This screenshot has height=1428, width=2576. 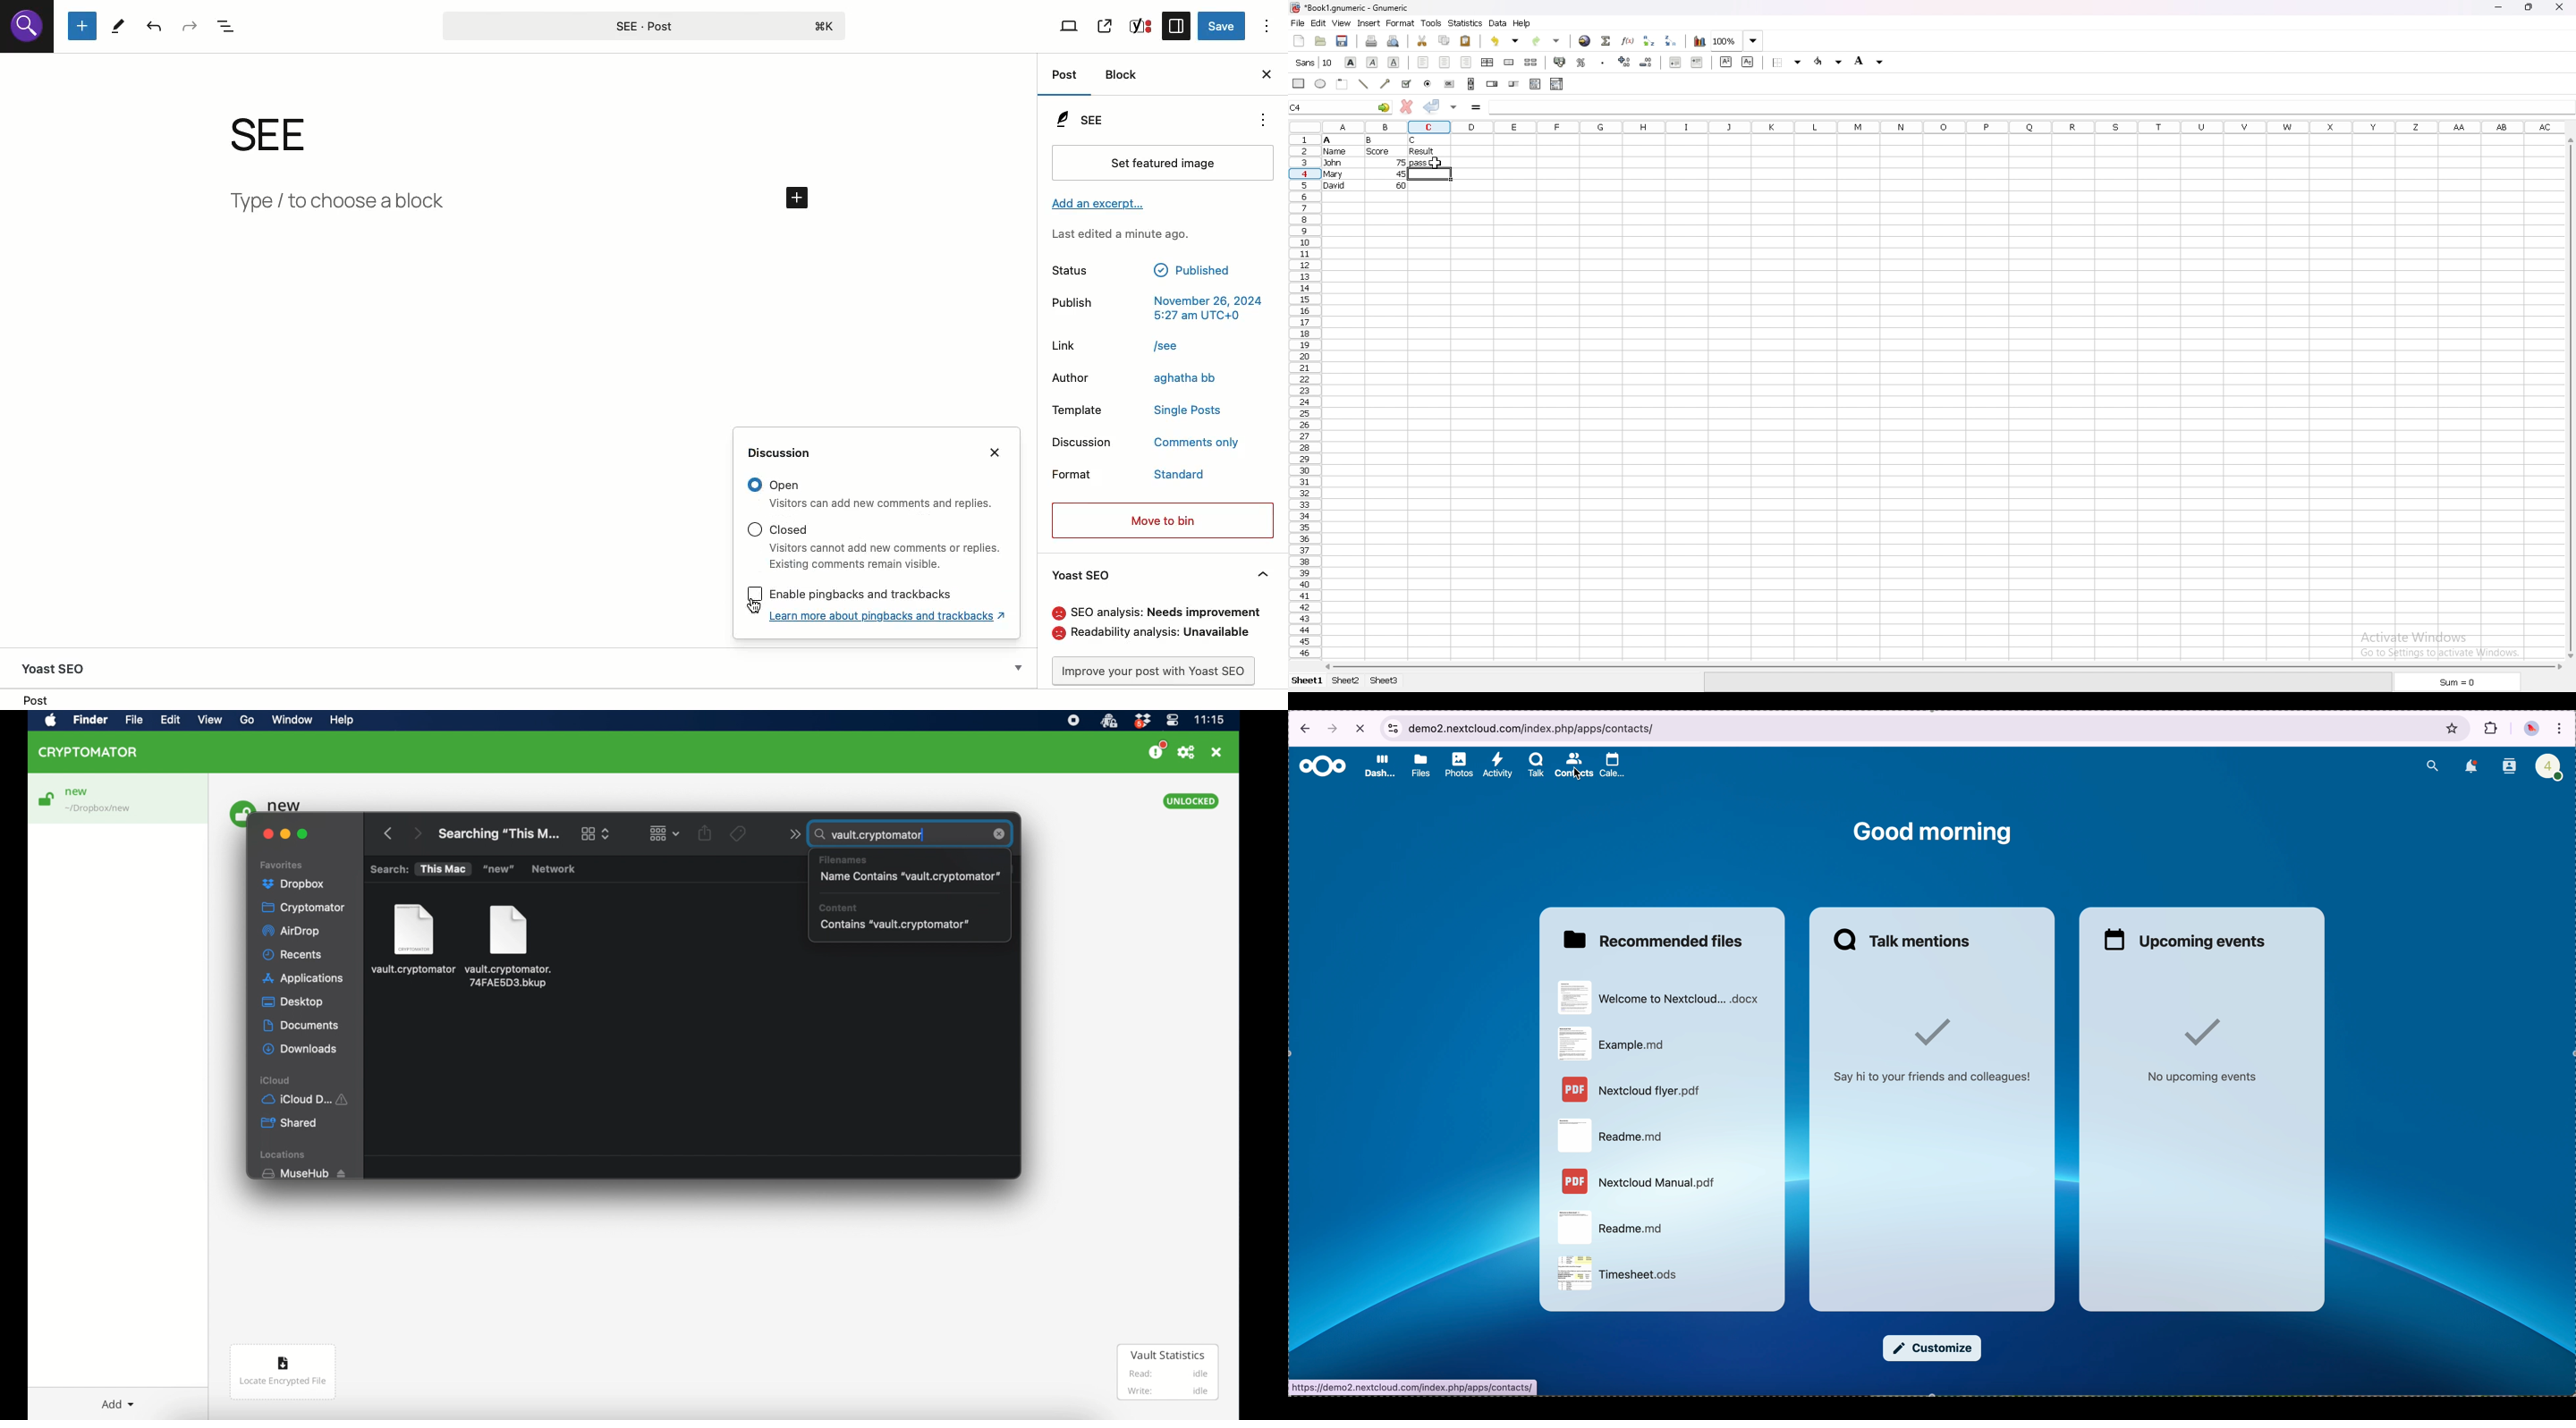 What do you see at coordinates (292, 719) in the screenshot?
I see `window` at bounding box center [292, 719].